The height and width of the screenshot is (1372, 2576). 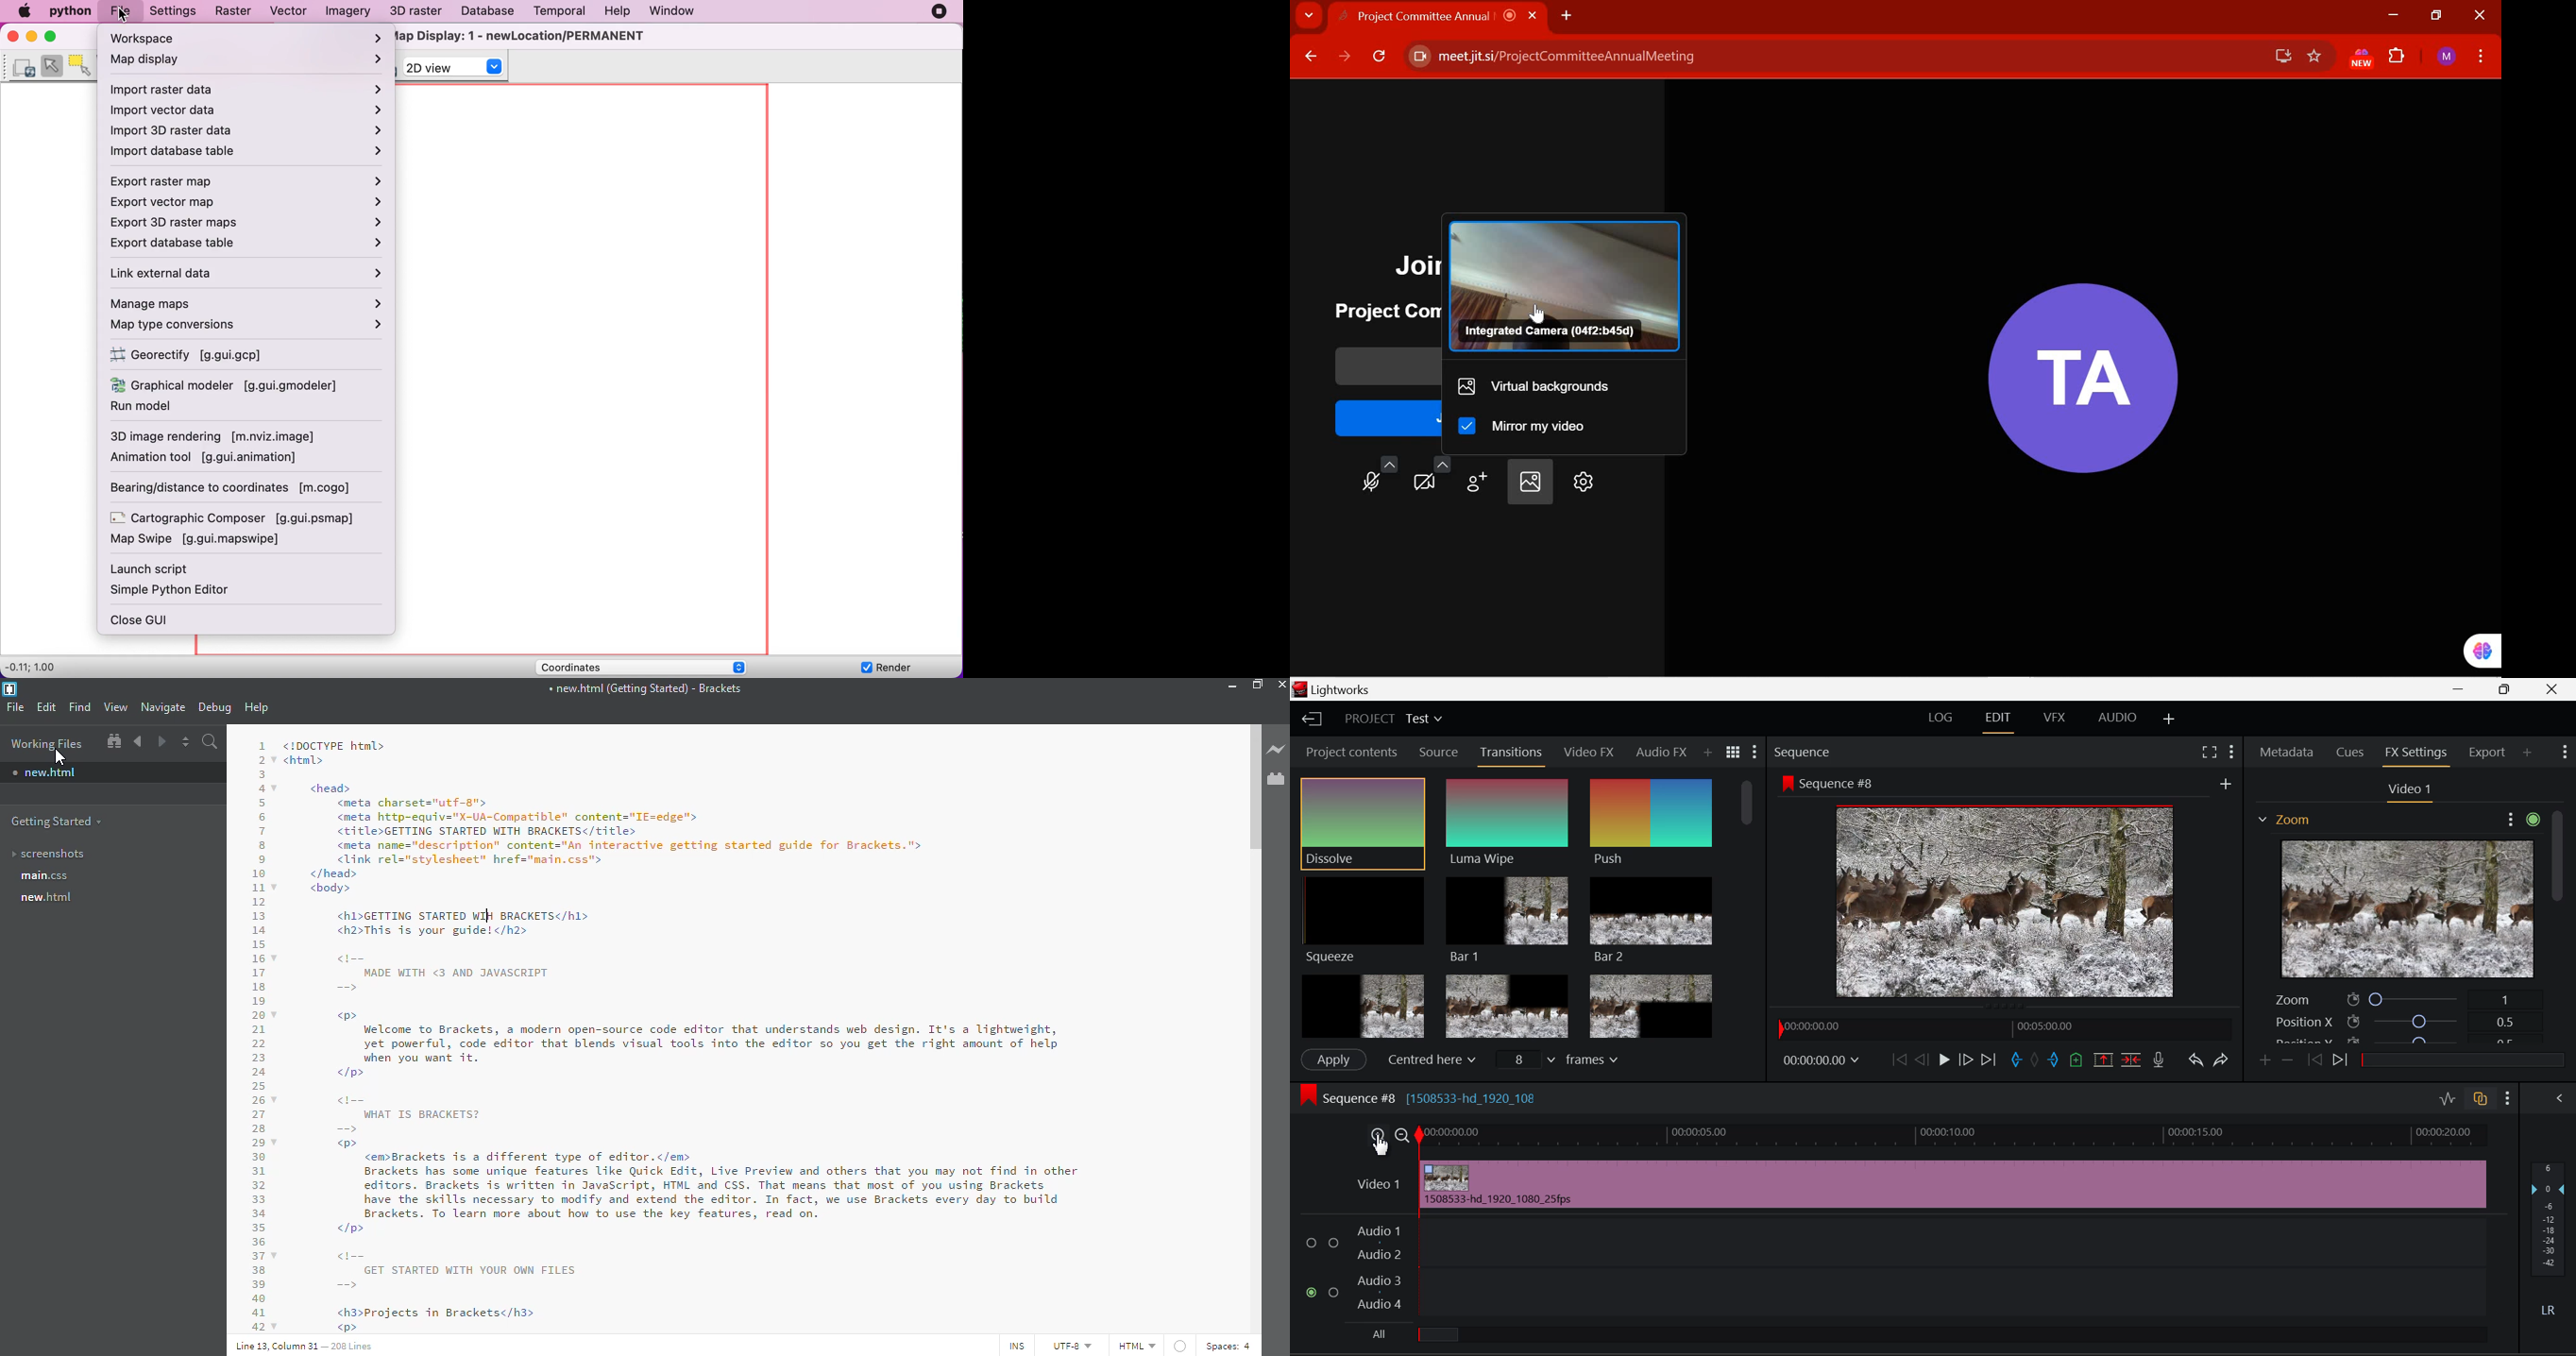 What do you see at coordinates (50, 772) in the screenshot?
I see `new` at bounding box center [50, 772].